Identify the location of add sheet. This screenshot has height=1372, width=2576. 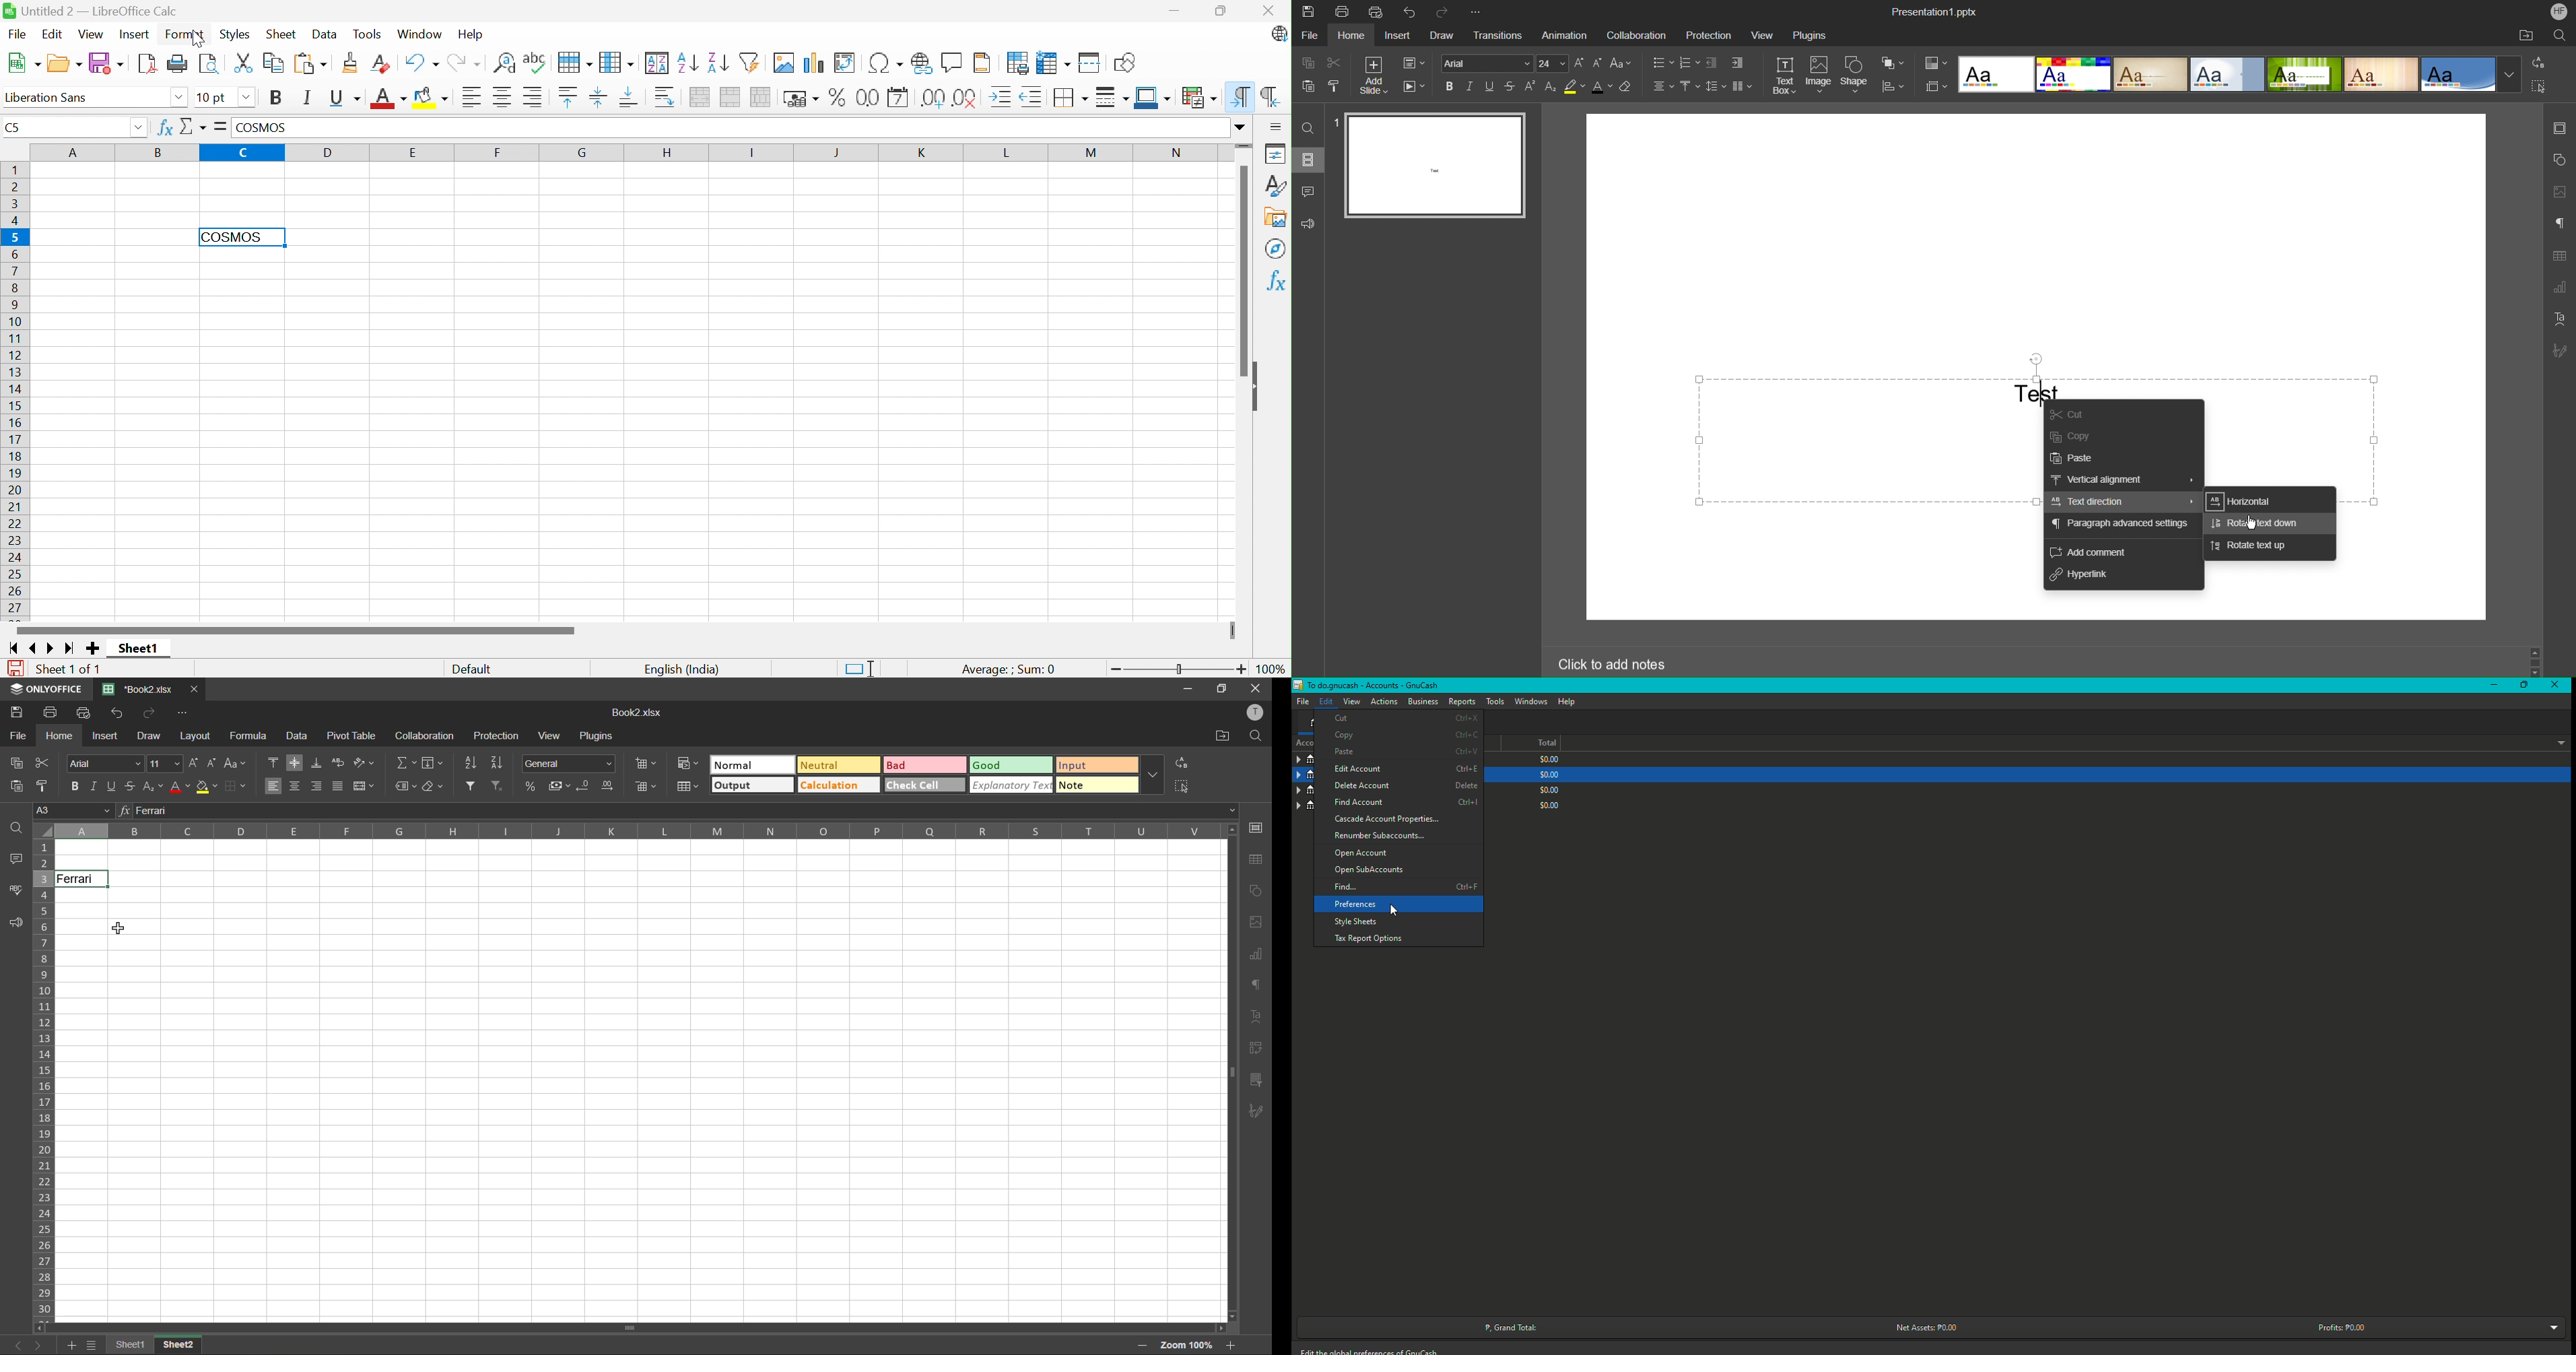
(69, 1345).